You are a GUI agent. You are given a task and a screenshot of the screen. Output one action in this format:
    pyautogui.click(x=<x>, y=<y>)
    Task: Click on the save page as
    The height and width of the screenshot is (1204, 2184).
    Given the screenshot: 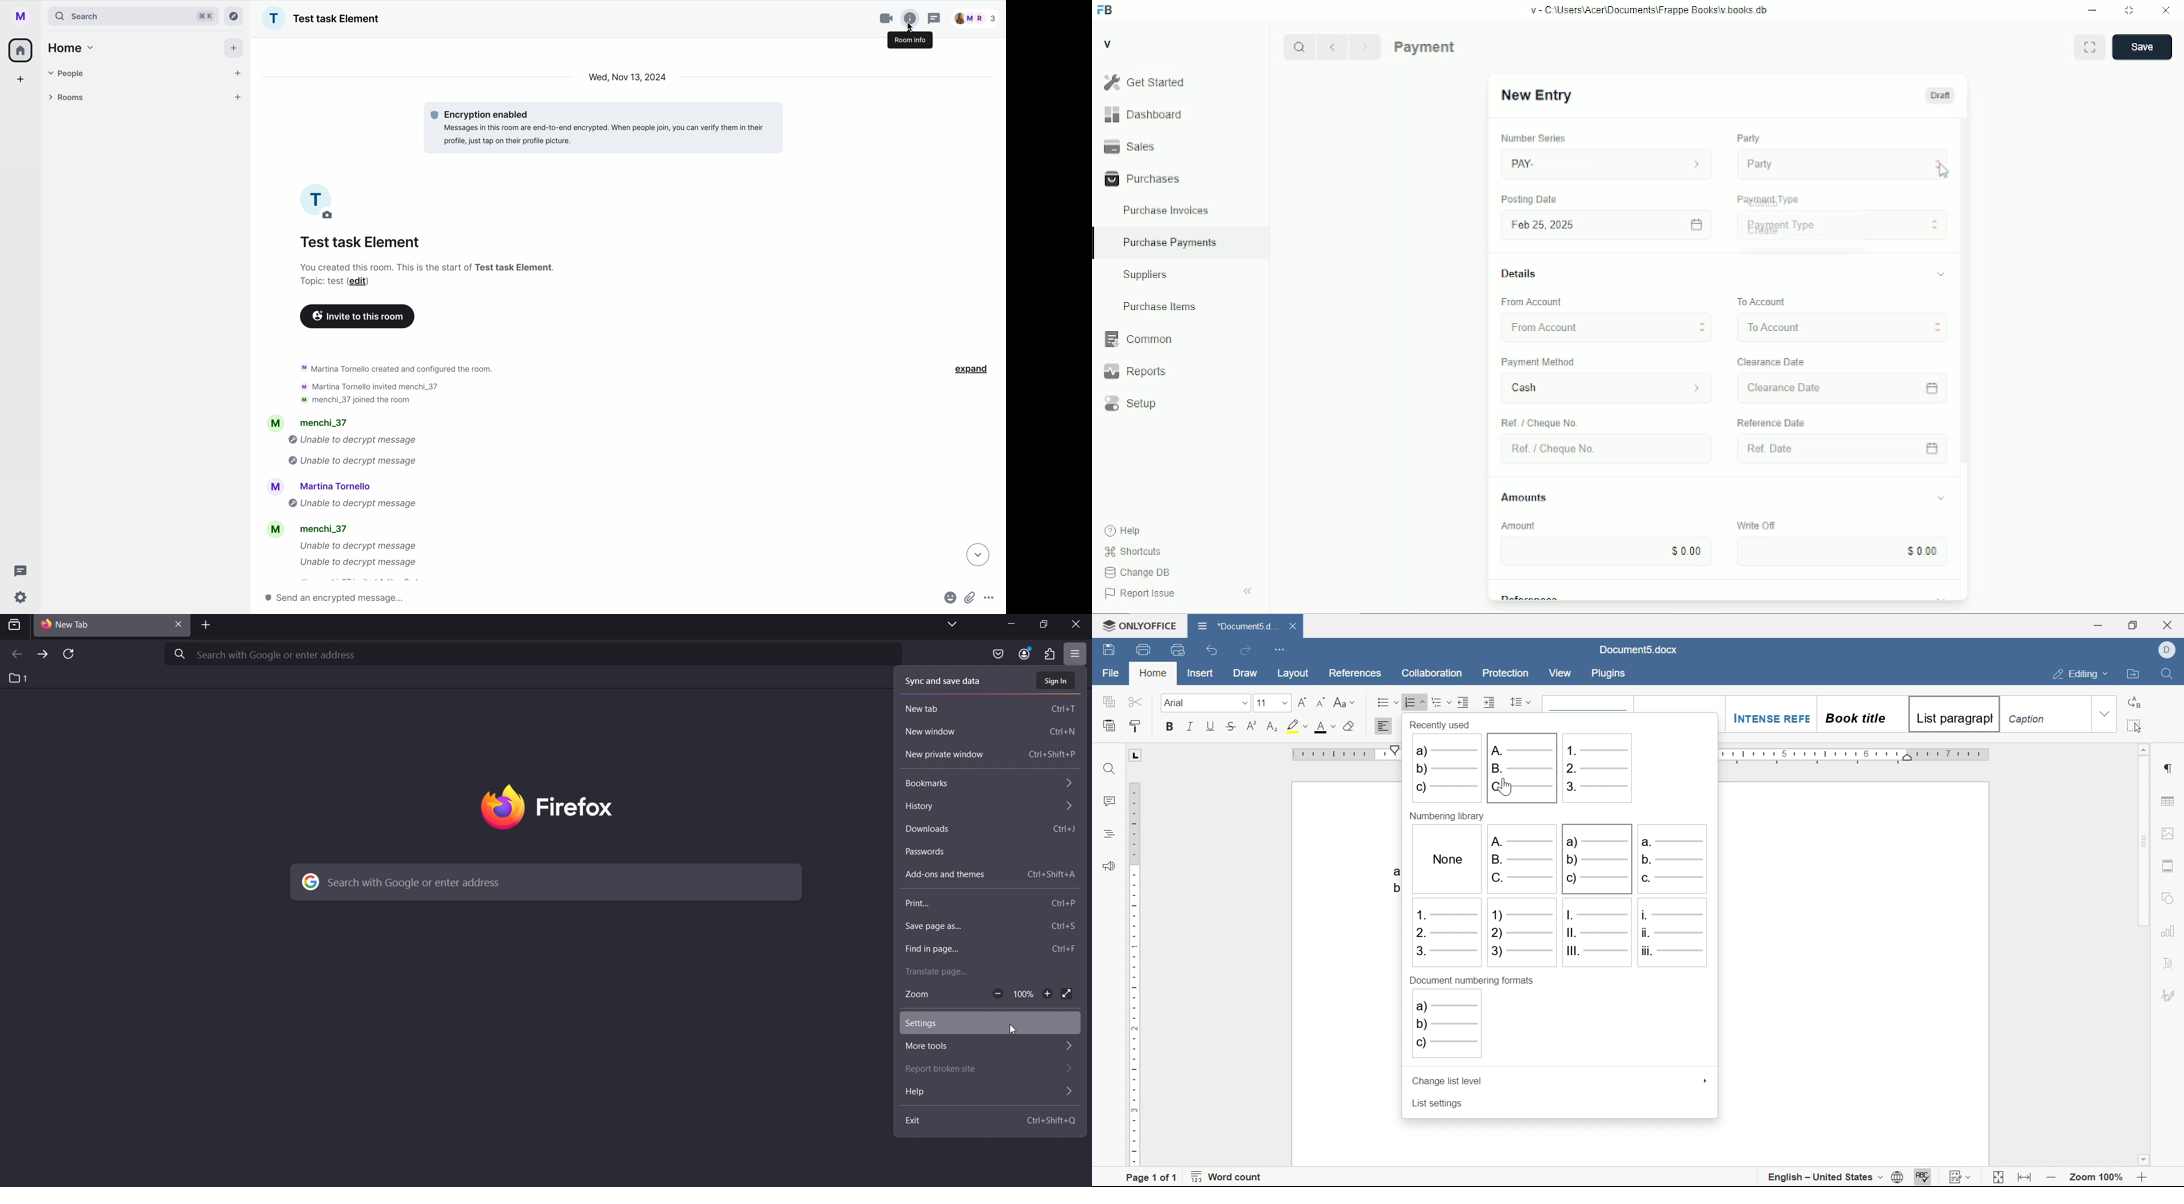 What is the action you would take?
    pyautogui.click(x=987, y=925)
    